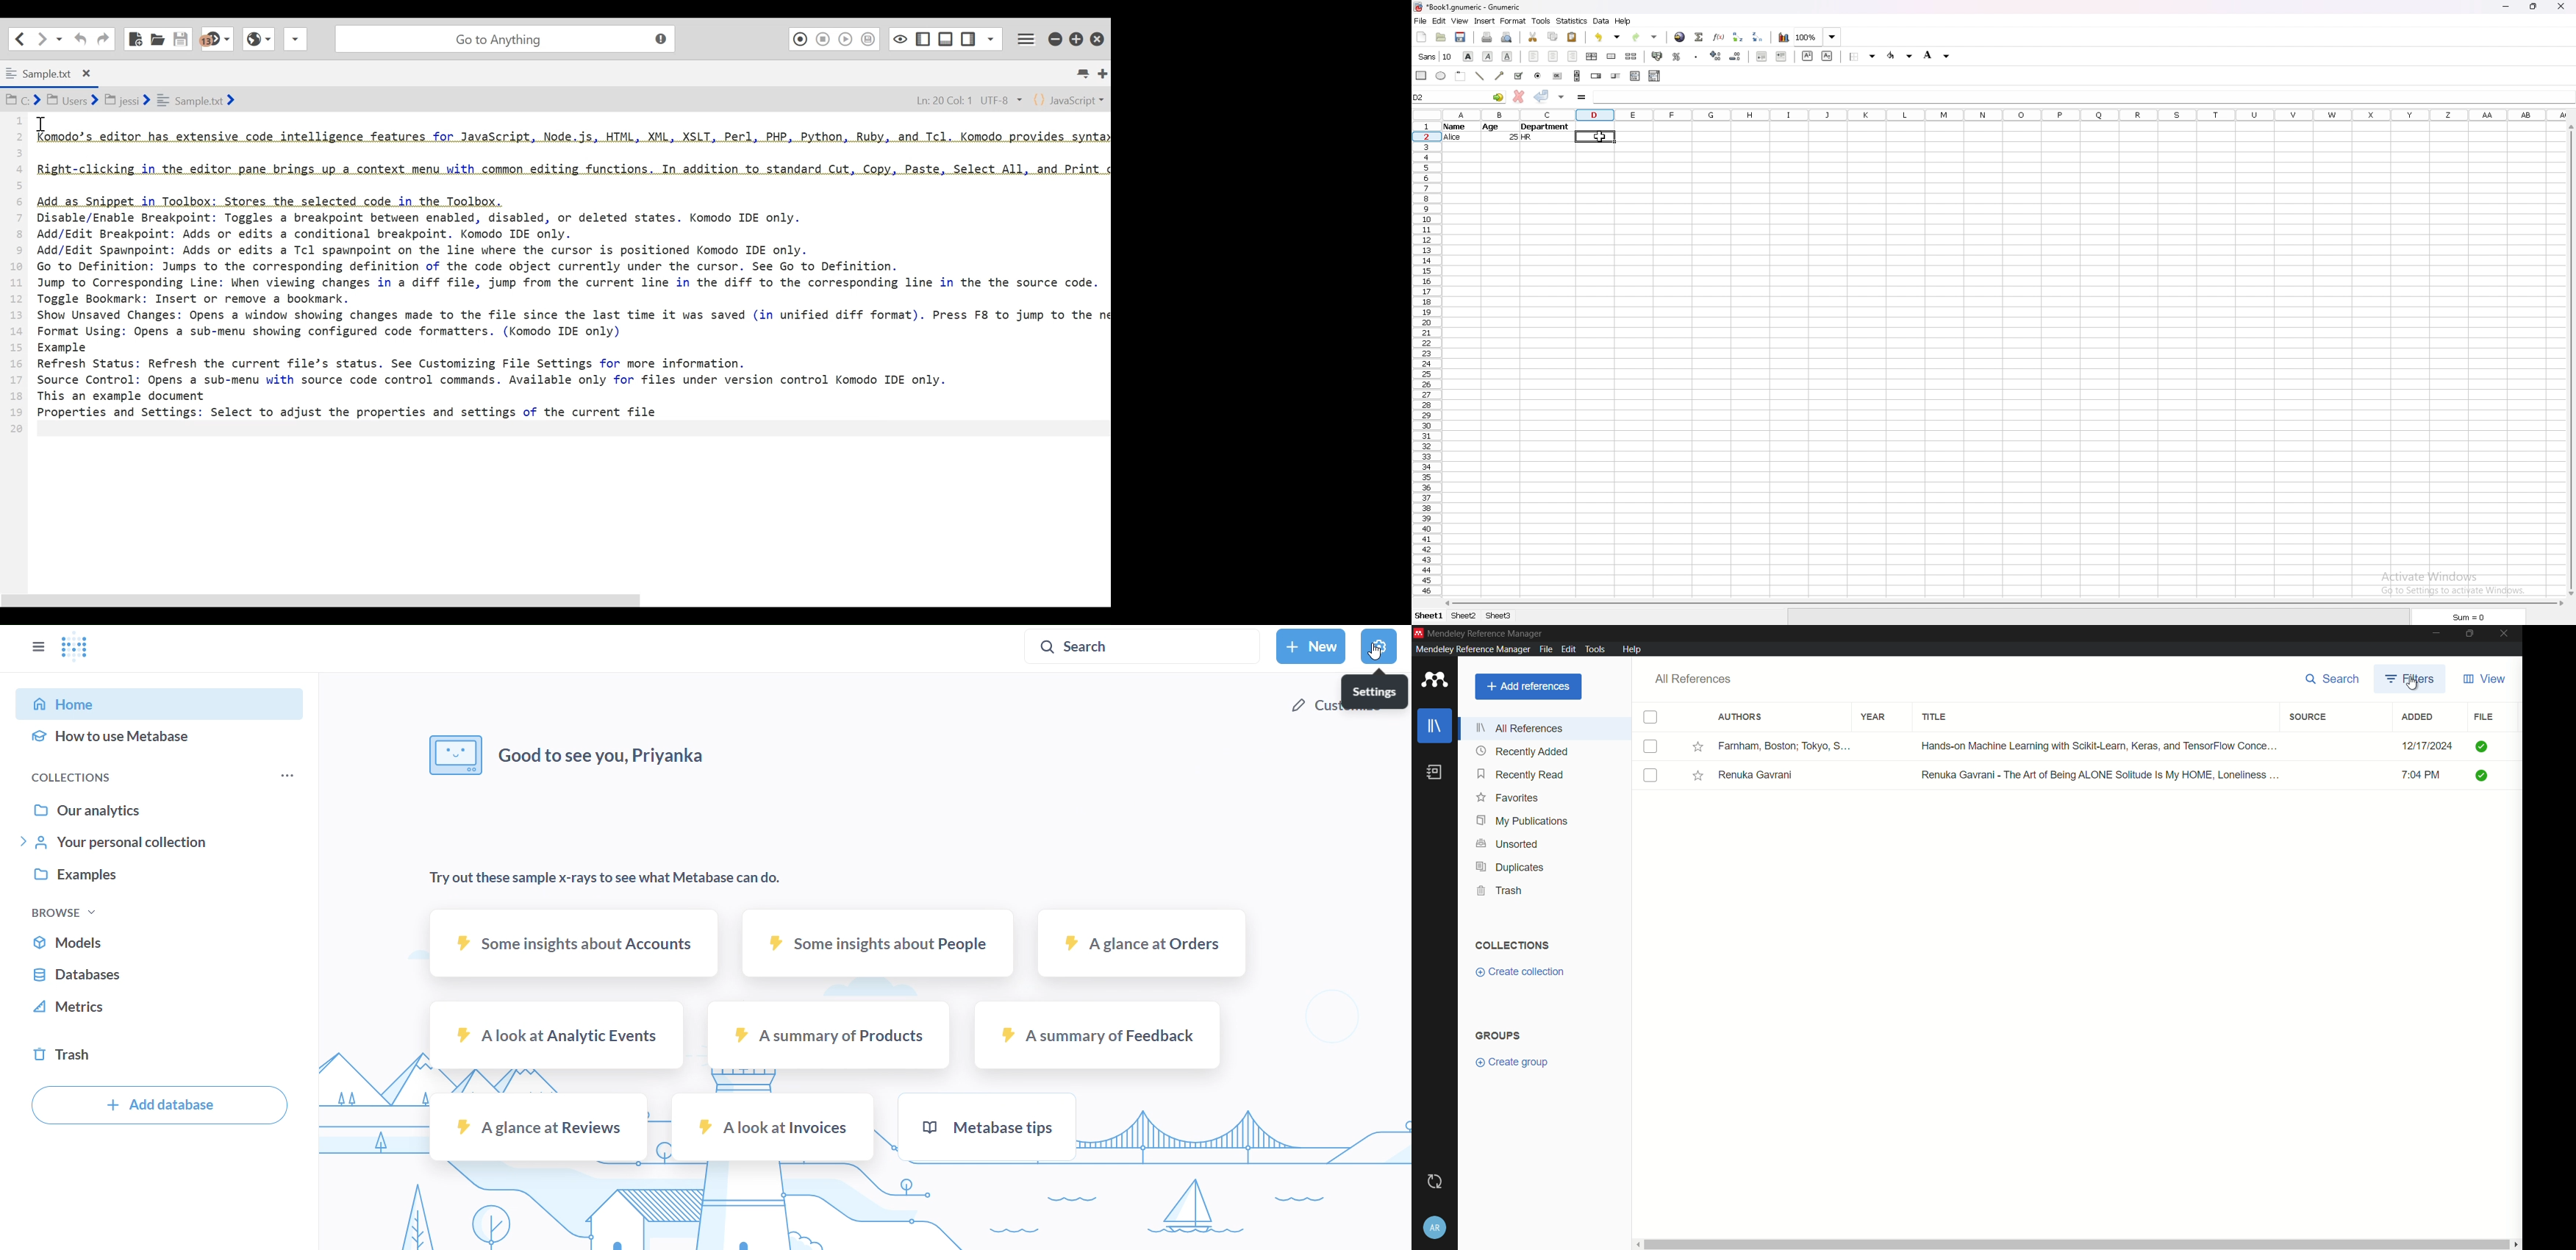  I want to click on minimize, so click(2436, 633).